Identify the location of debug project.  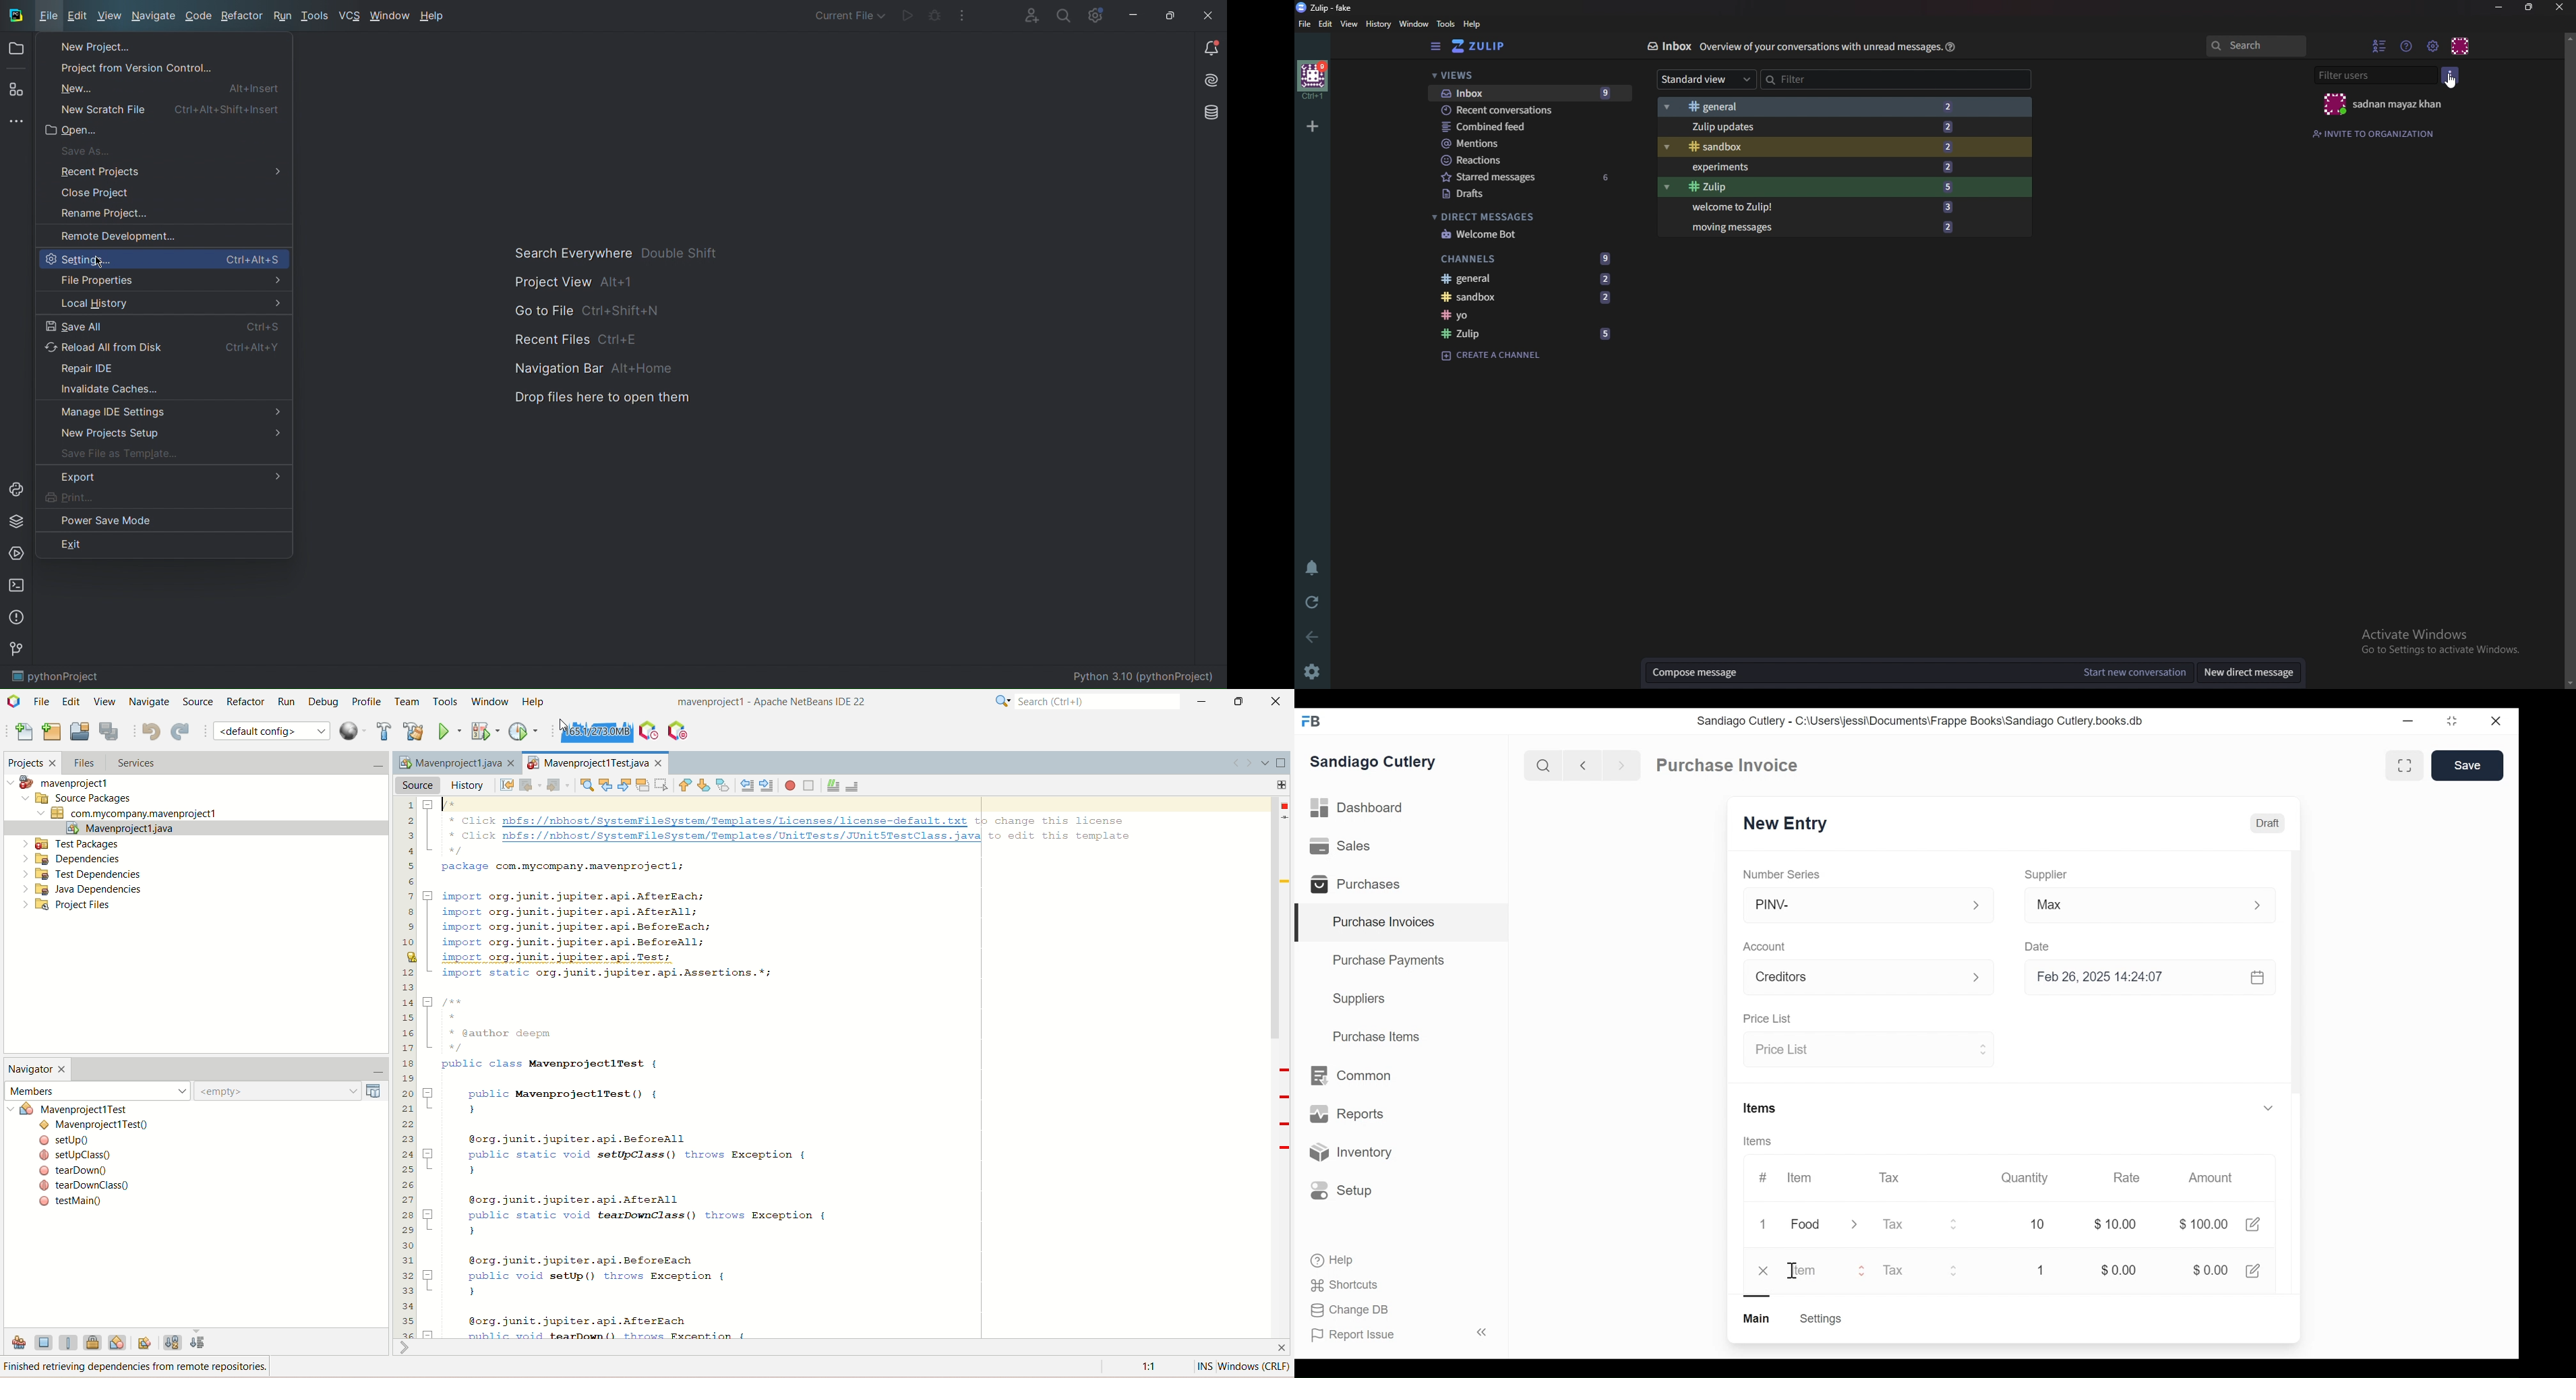
(483, 731).